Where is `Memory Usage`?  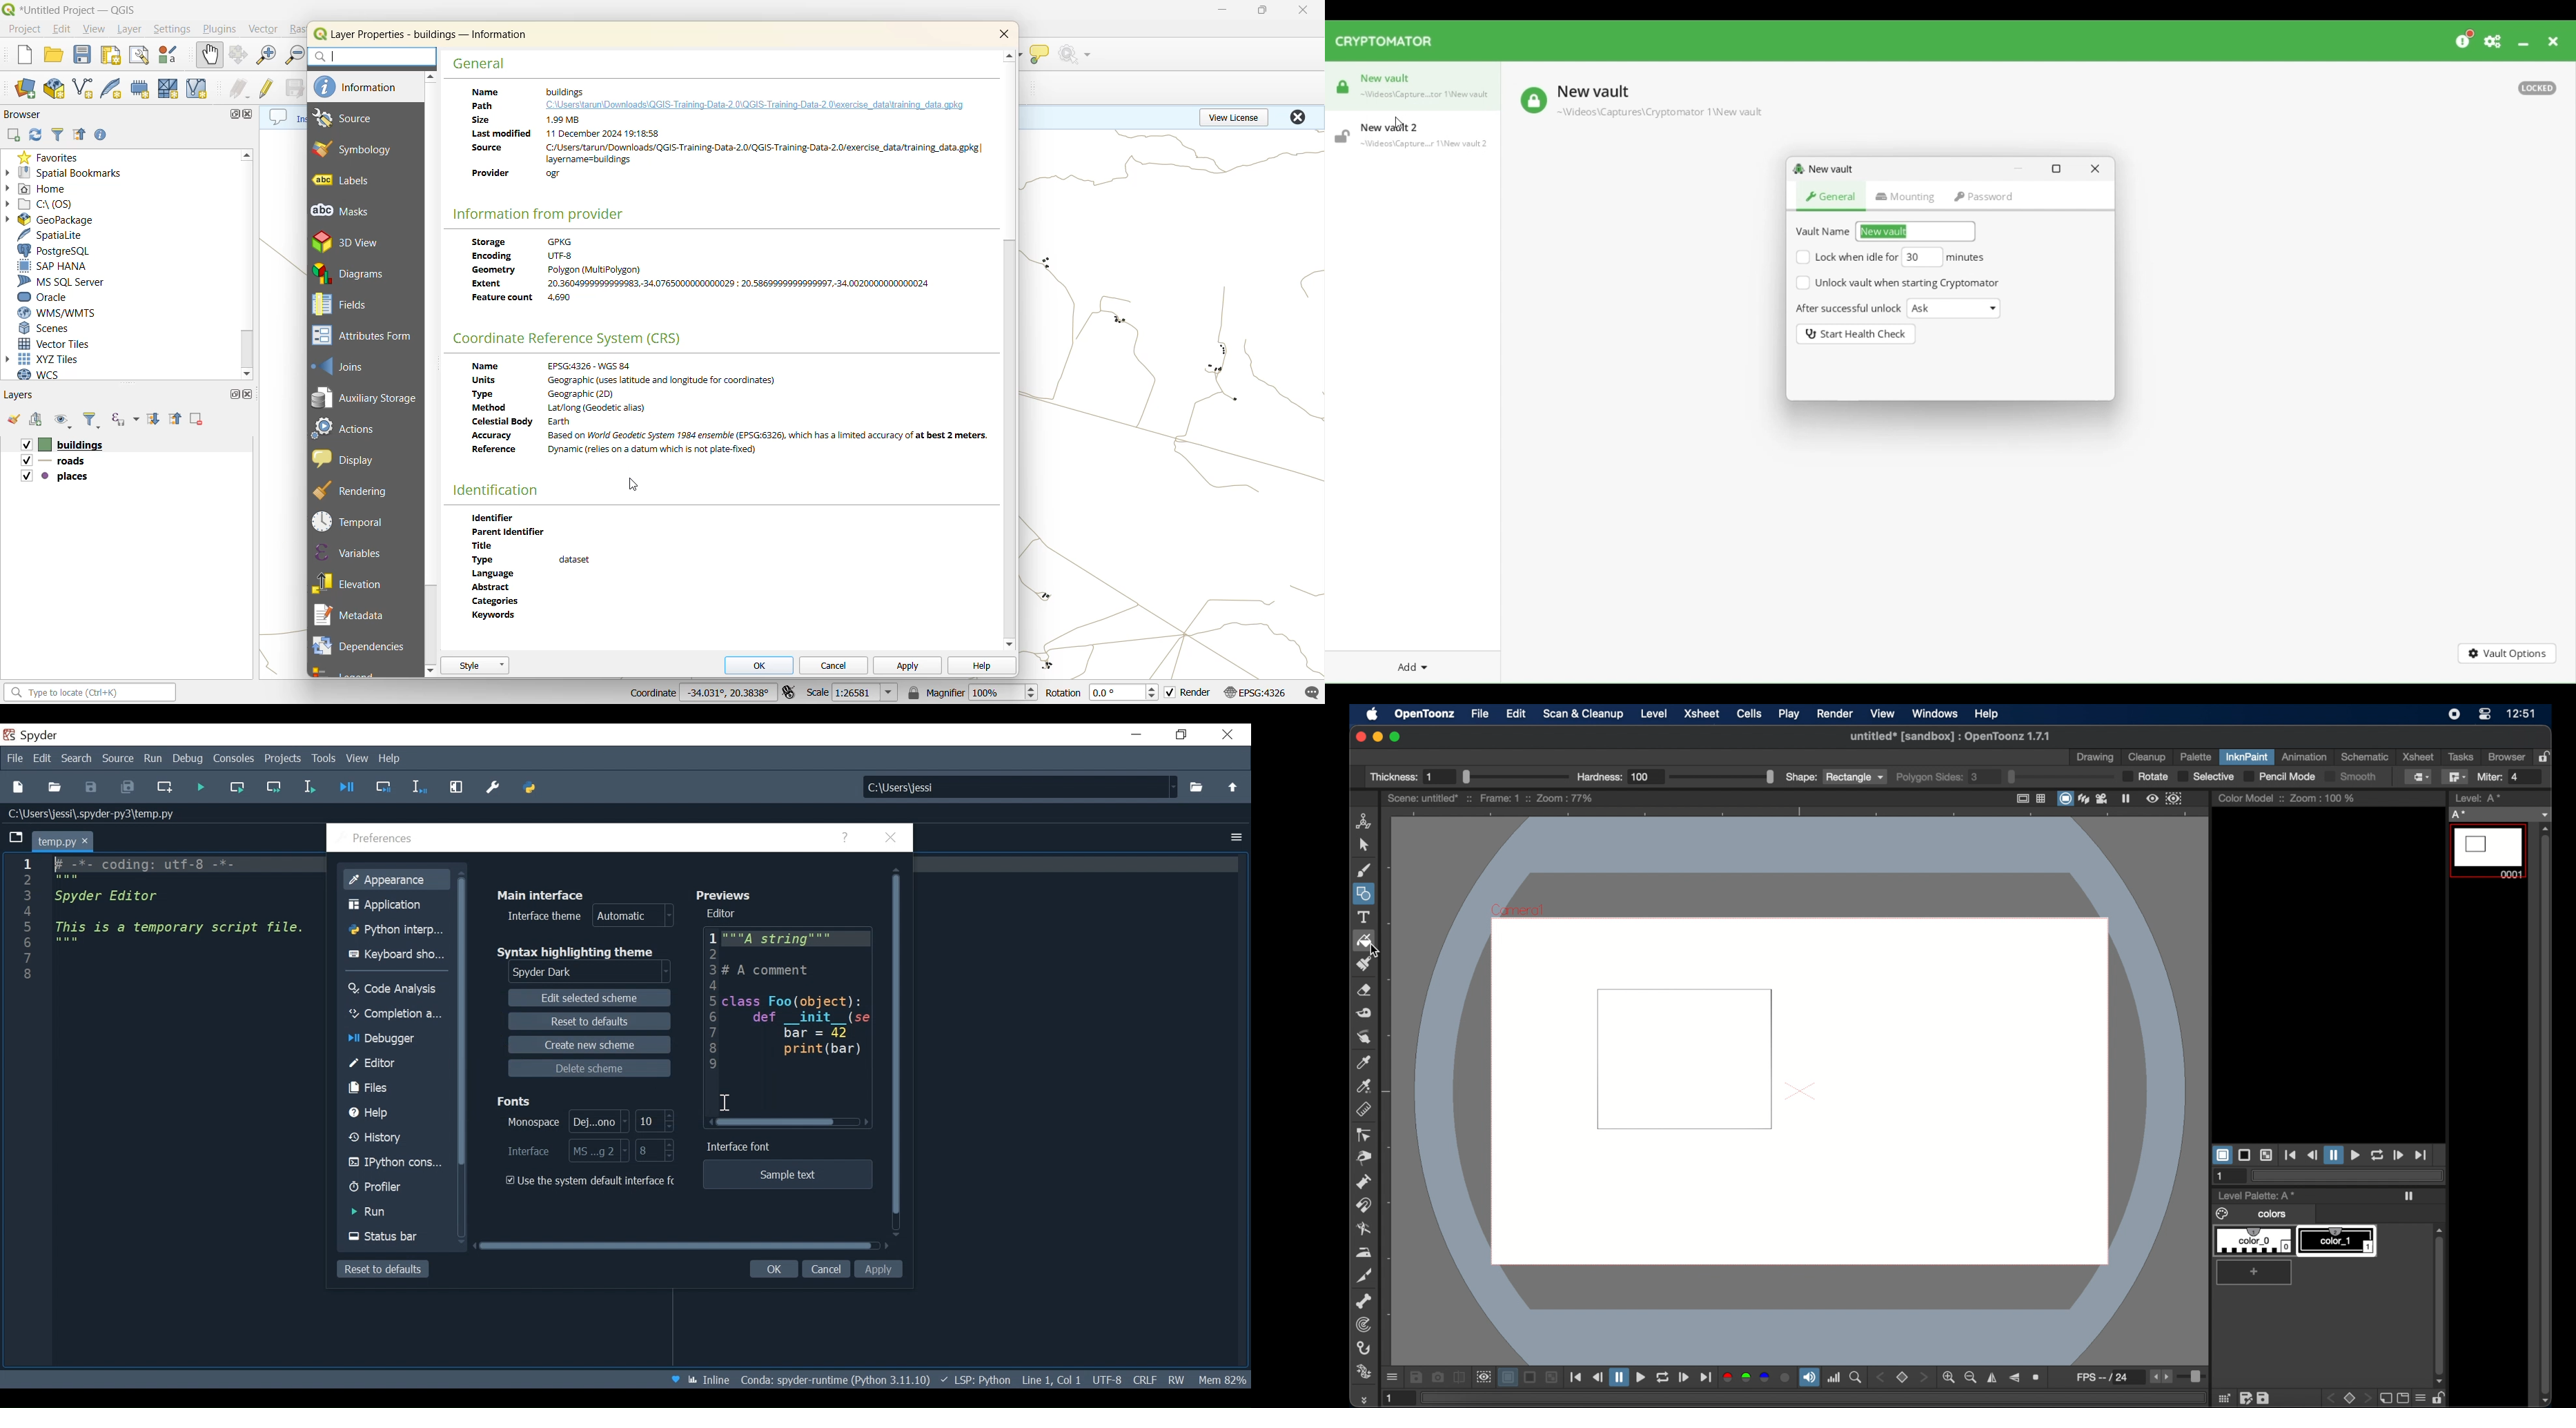 Memory Usage is located at coordinates (1219, 1379).